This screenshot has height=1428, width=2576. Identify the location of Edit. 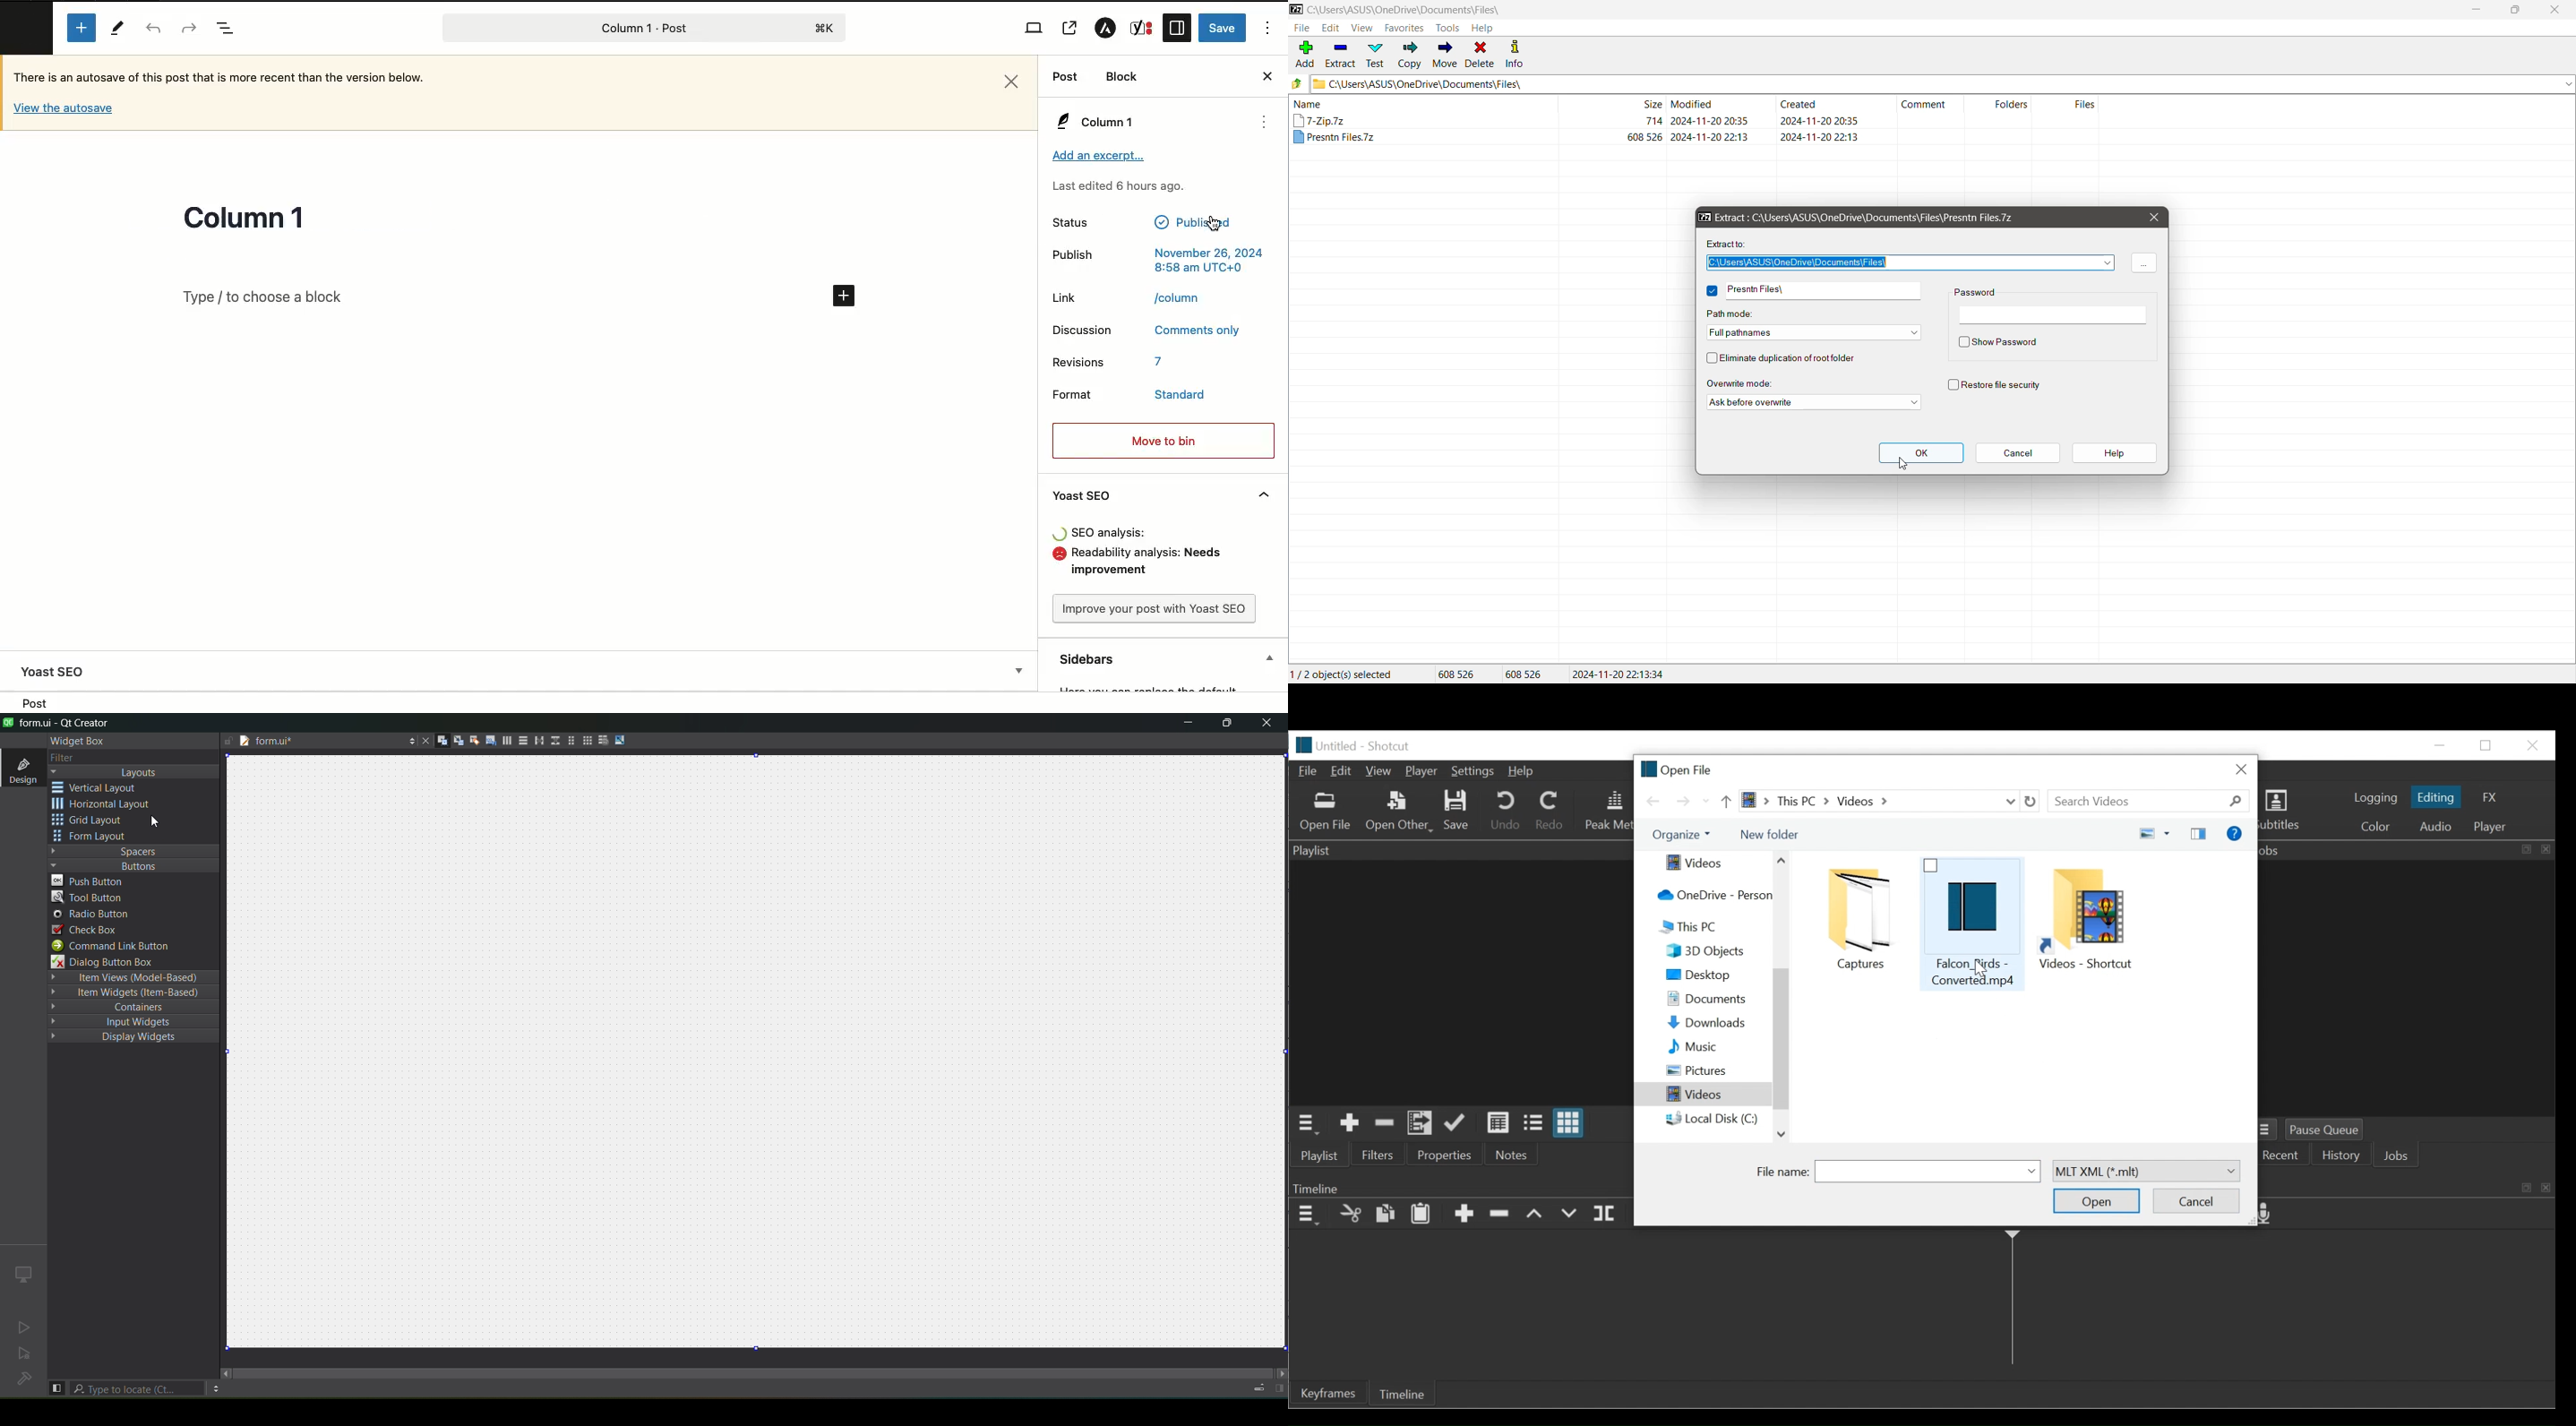
(1344, 771).